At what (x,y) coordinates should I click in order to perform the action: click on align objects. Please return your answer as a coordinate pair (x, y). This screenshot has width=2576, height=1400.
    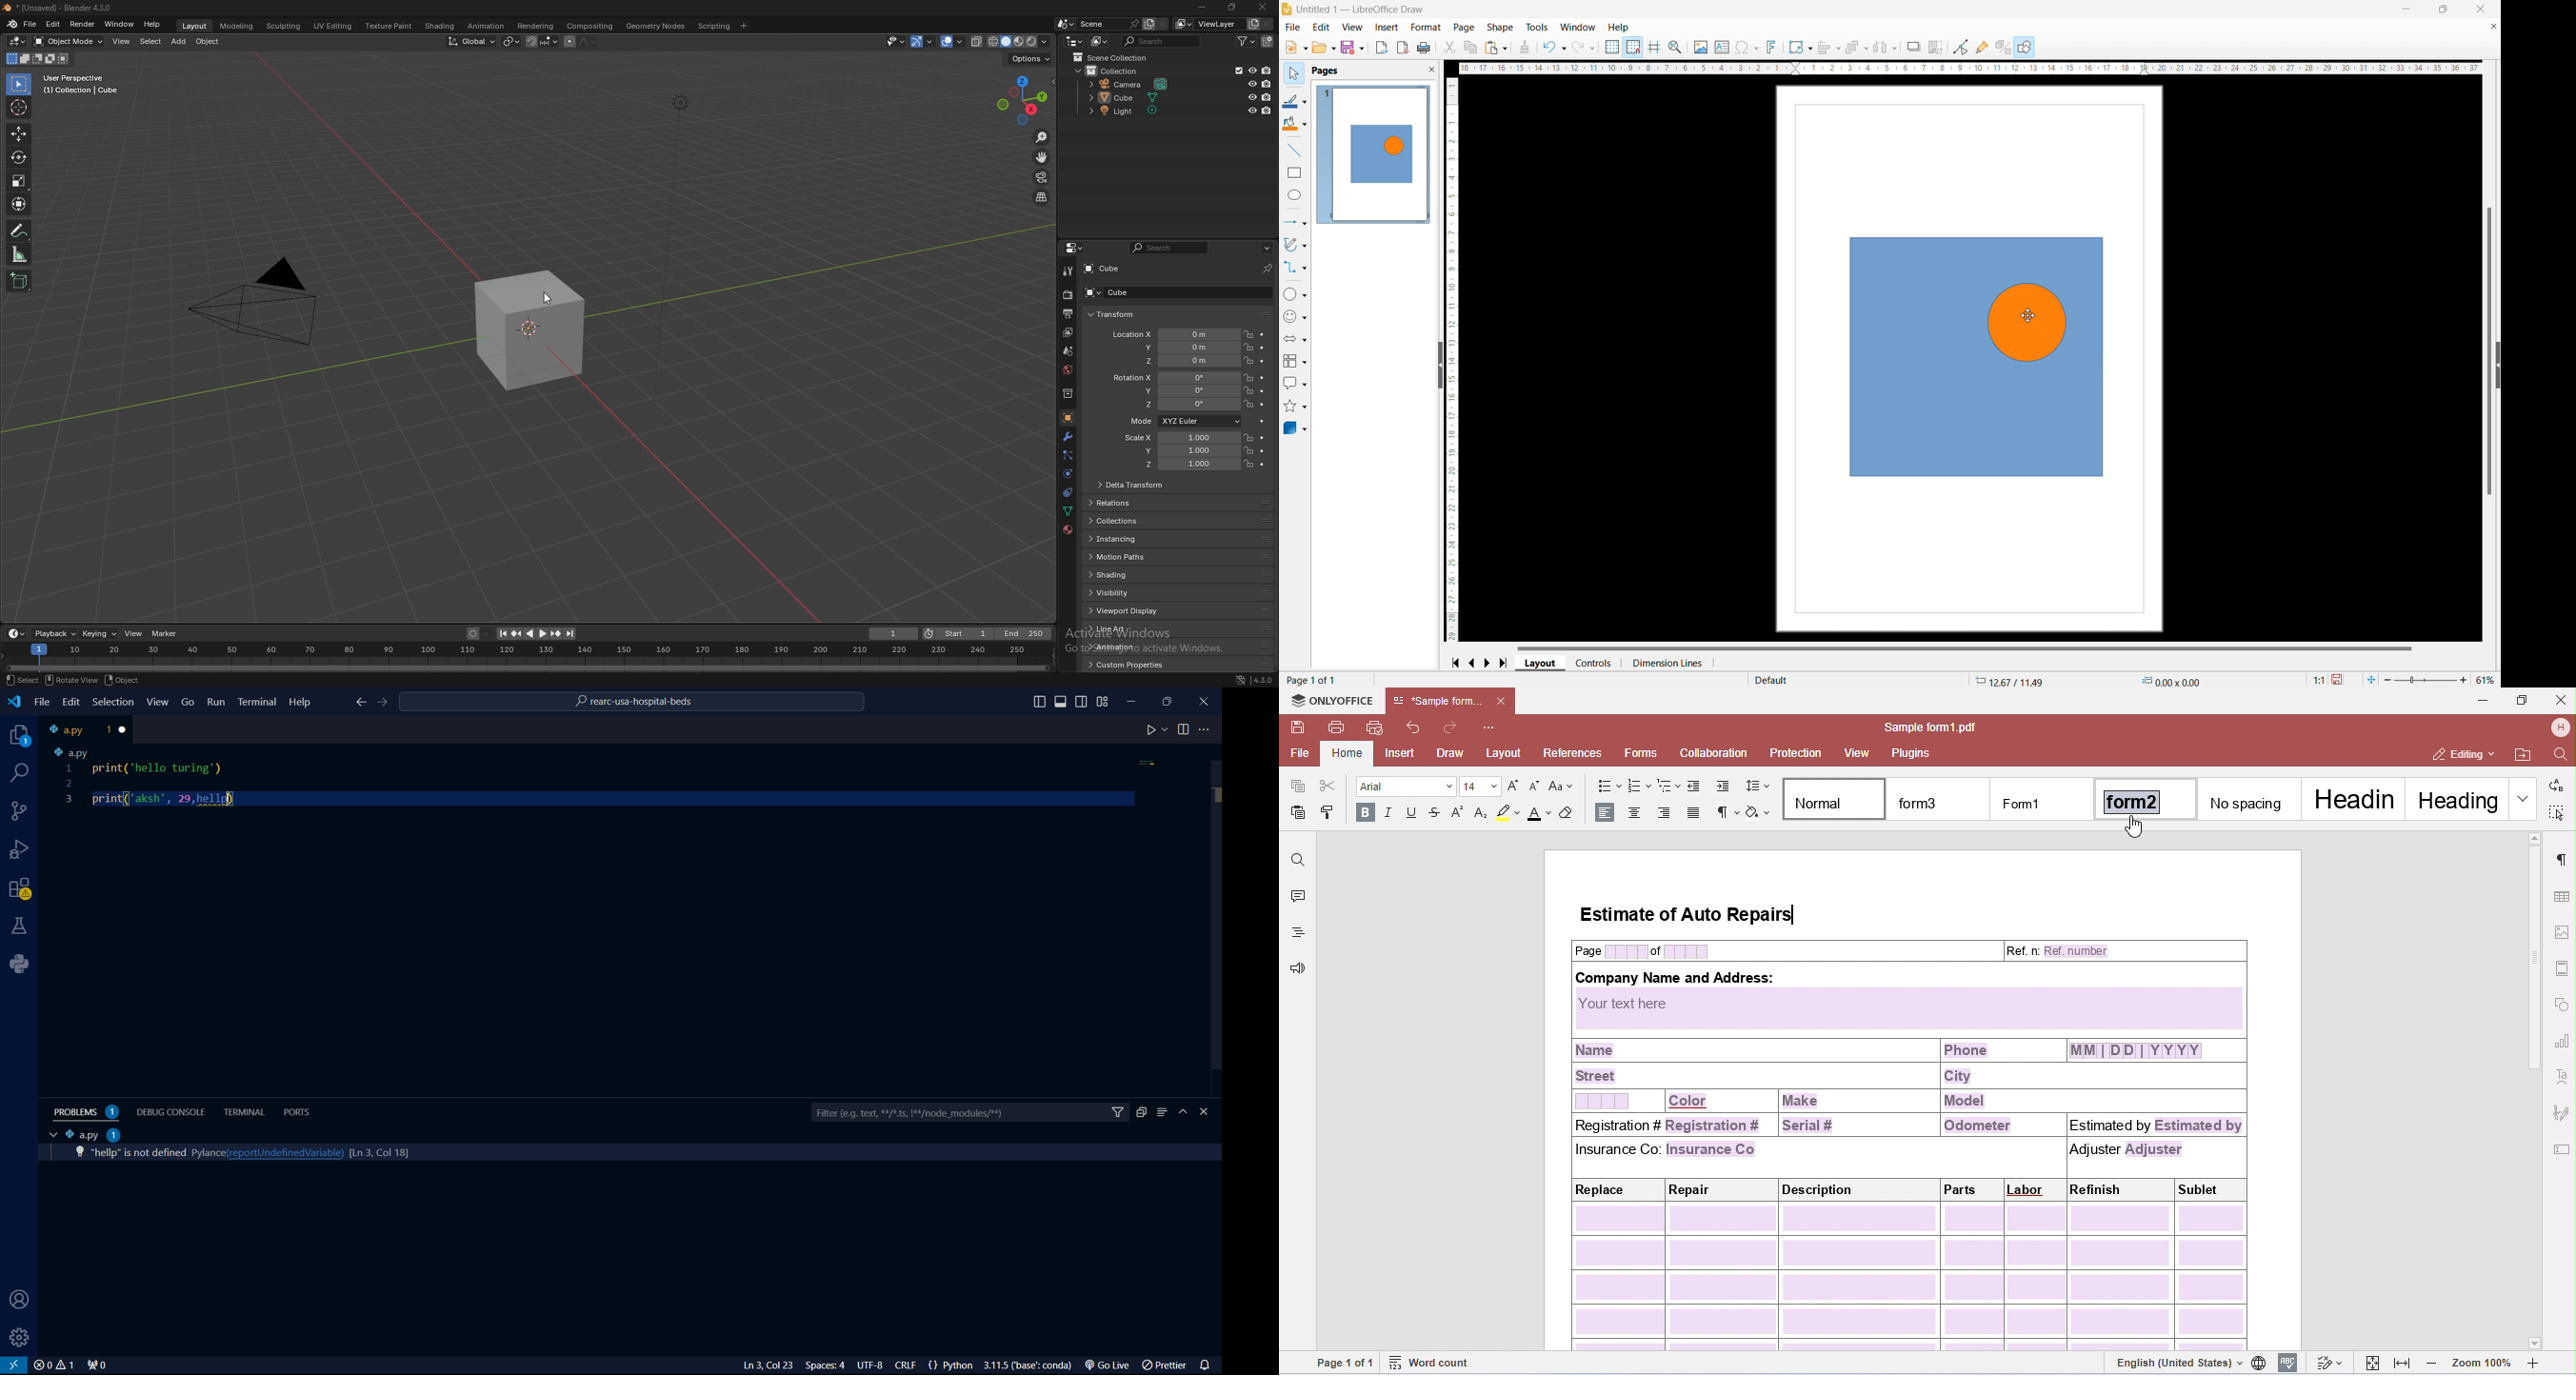
    Looking at the image, I should click on (1828, 47).